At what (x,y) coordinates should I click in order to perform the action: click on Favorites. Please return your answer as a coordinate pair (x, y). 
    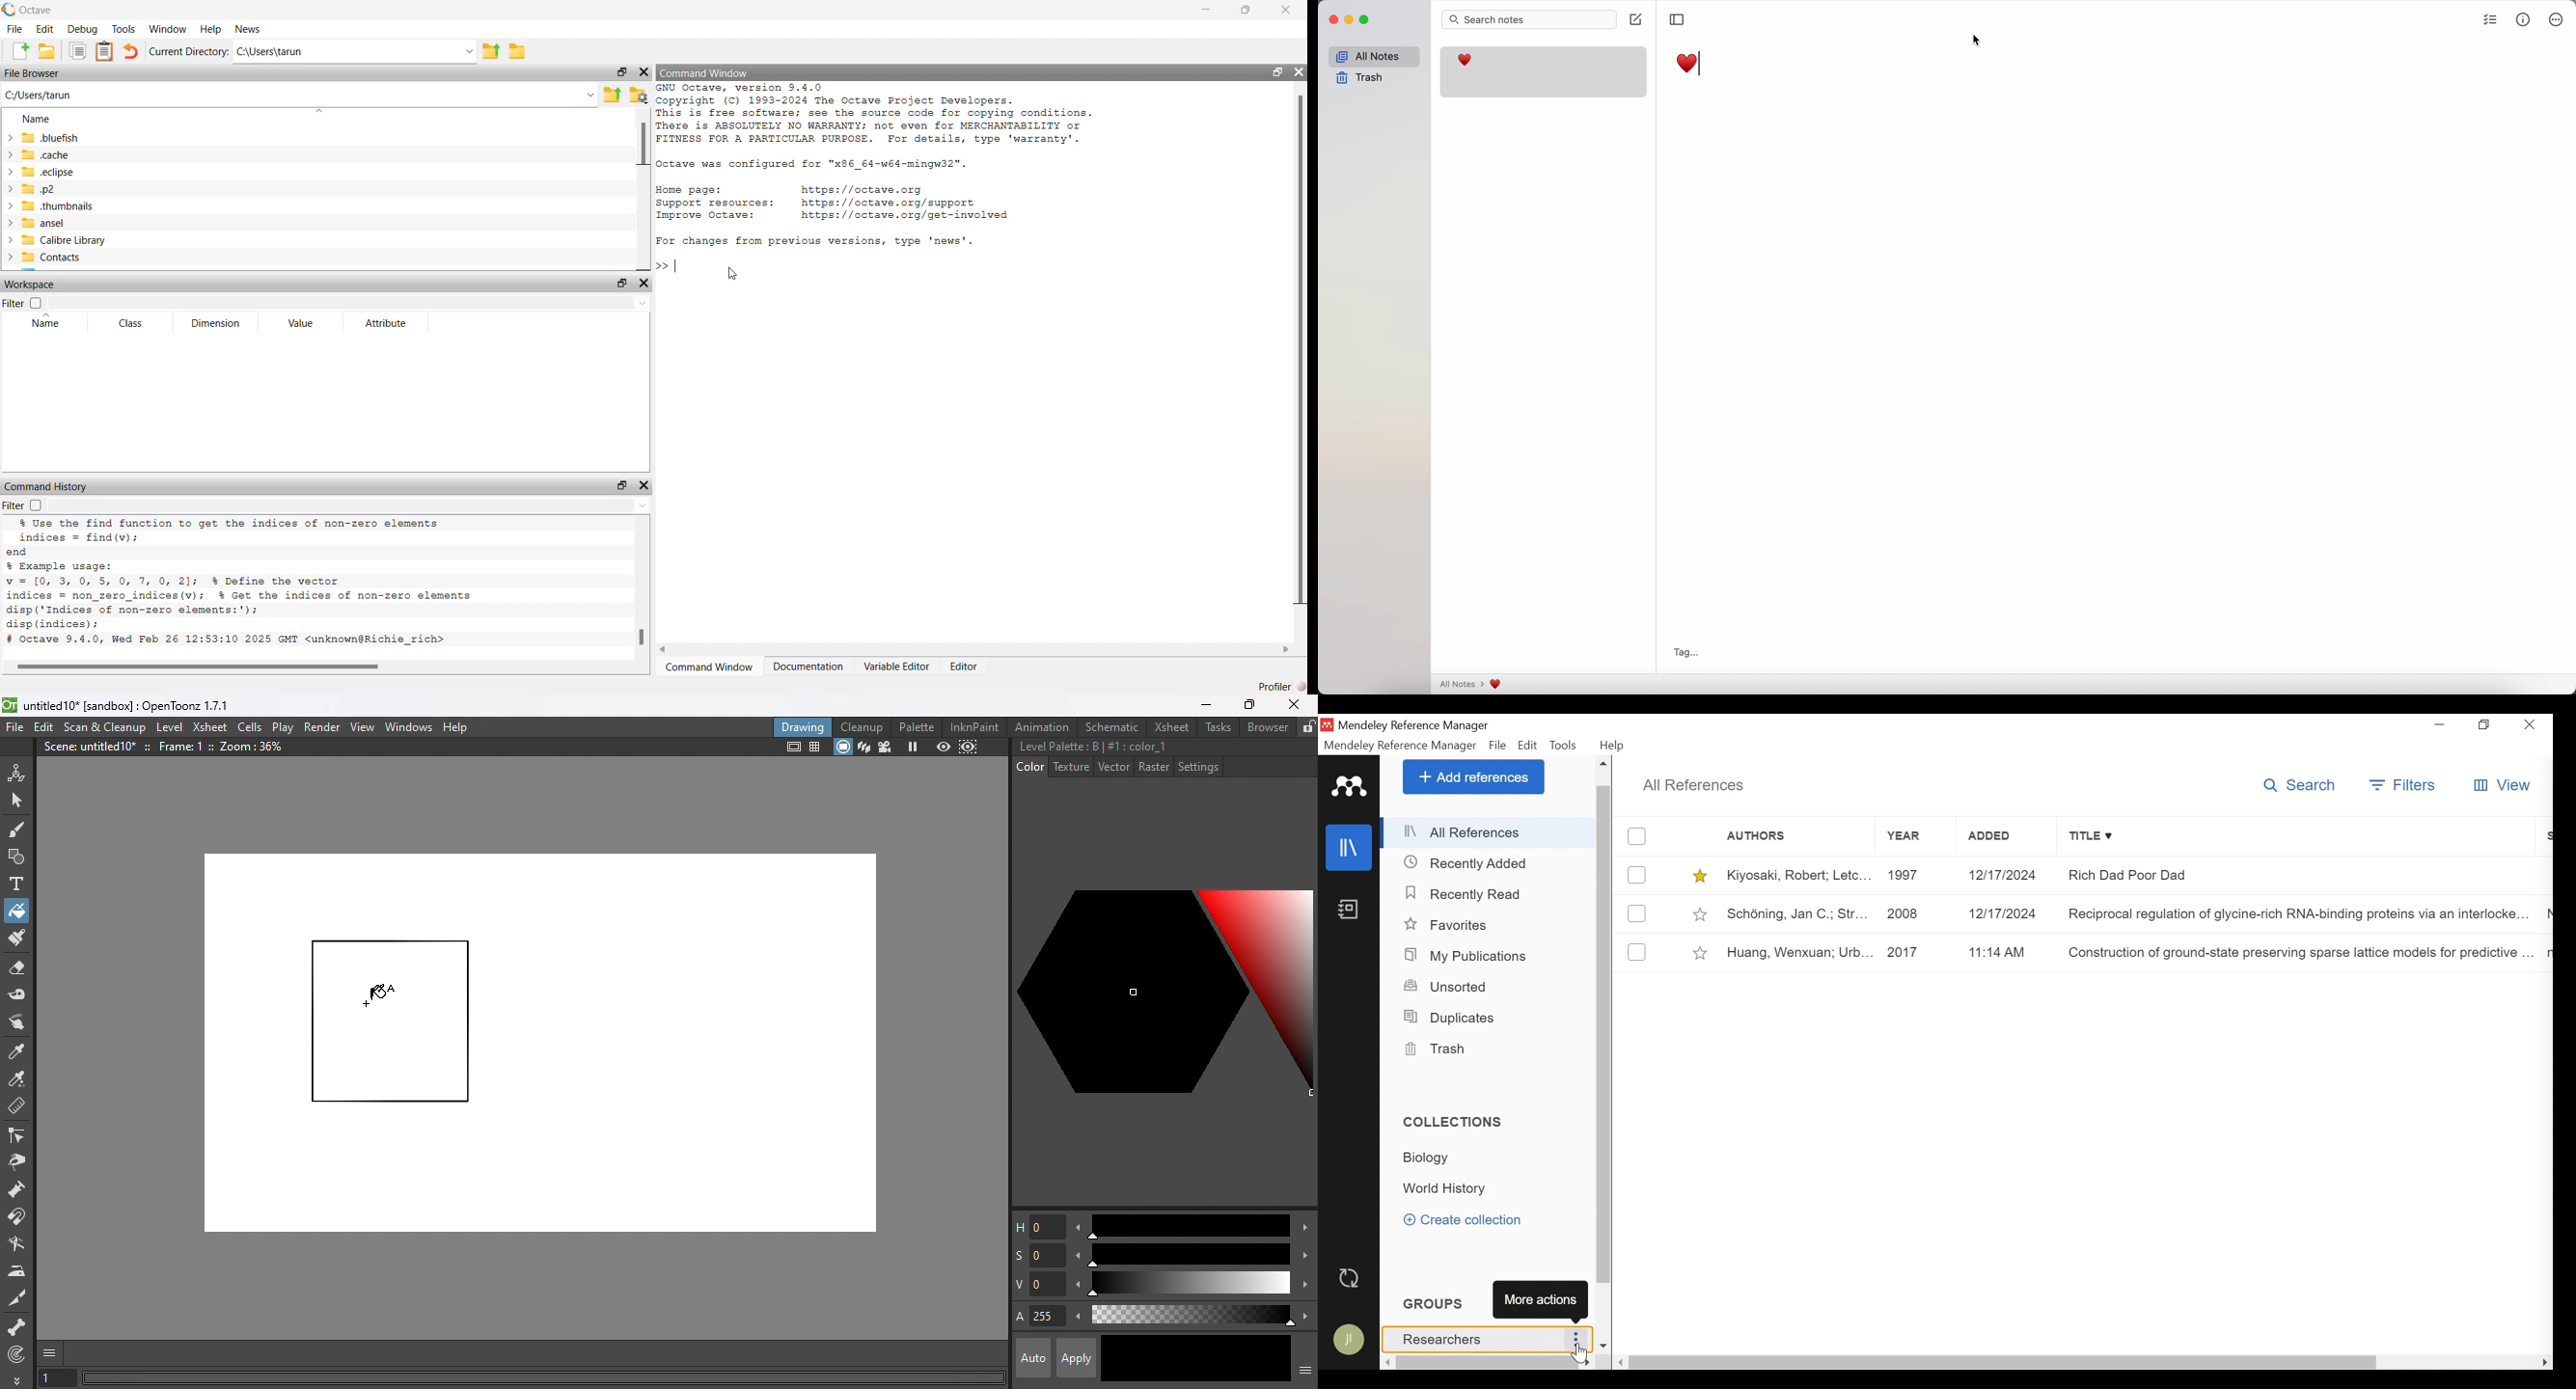
    Looking at the image, I should click on (1458, 924).